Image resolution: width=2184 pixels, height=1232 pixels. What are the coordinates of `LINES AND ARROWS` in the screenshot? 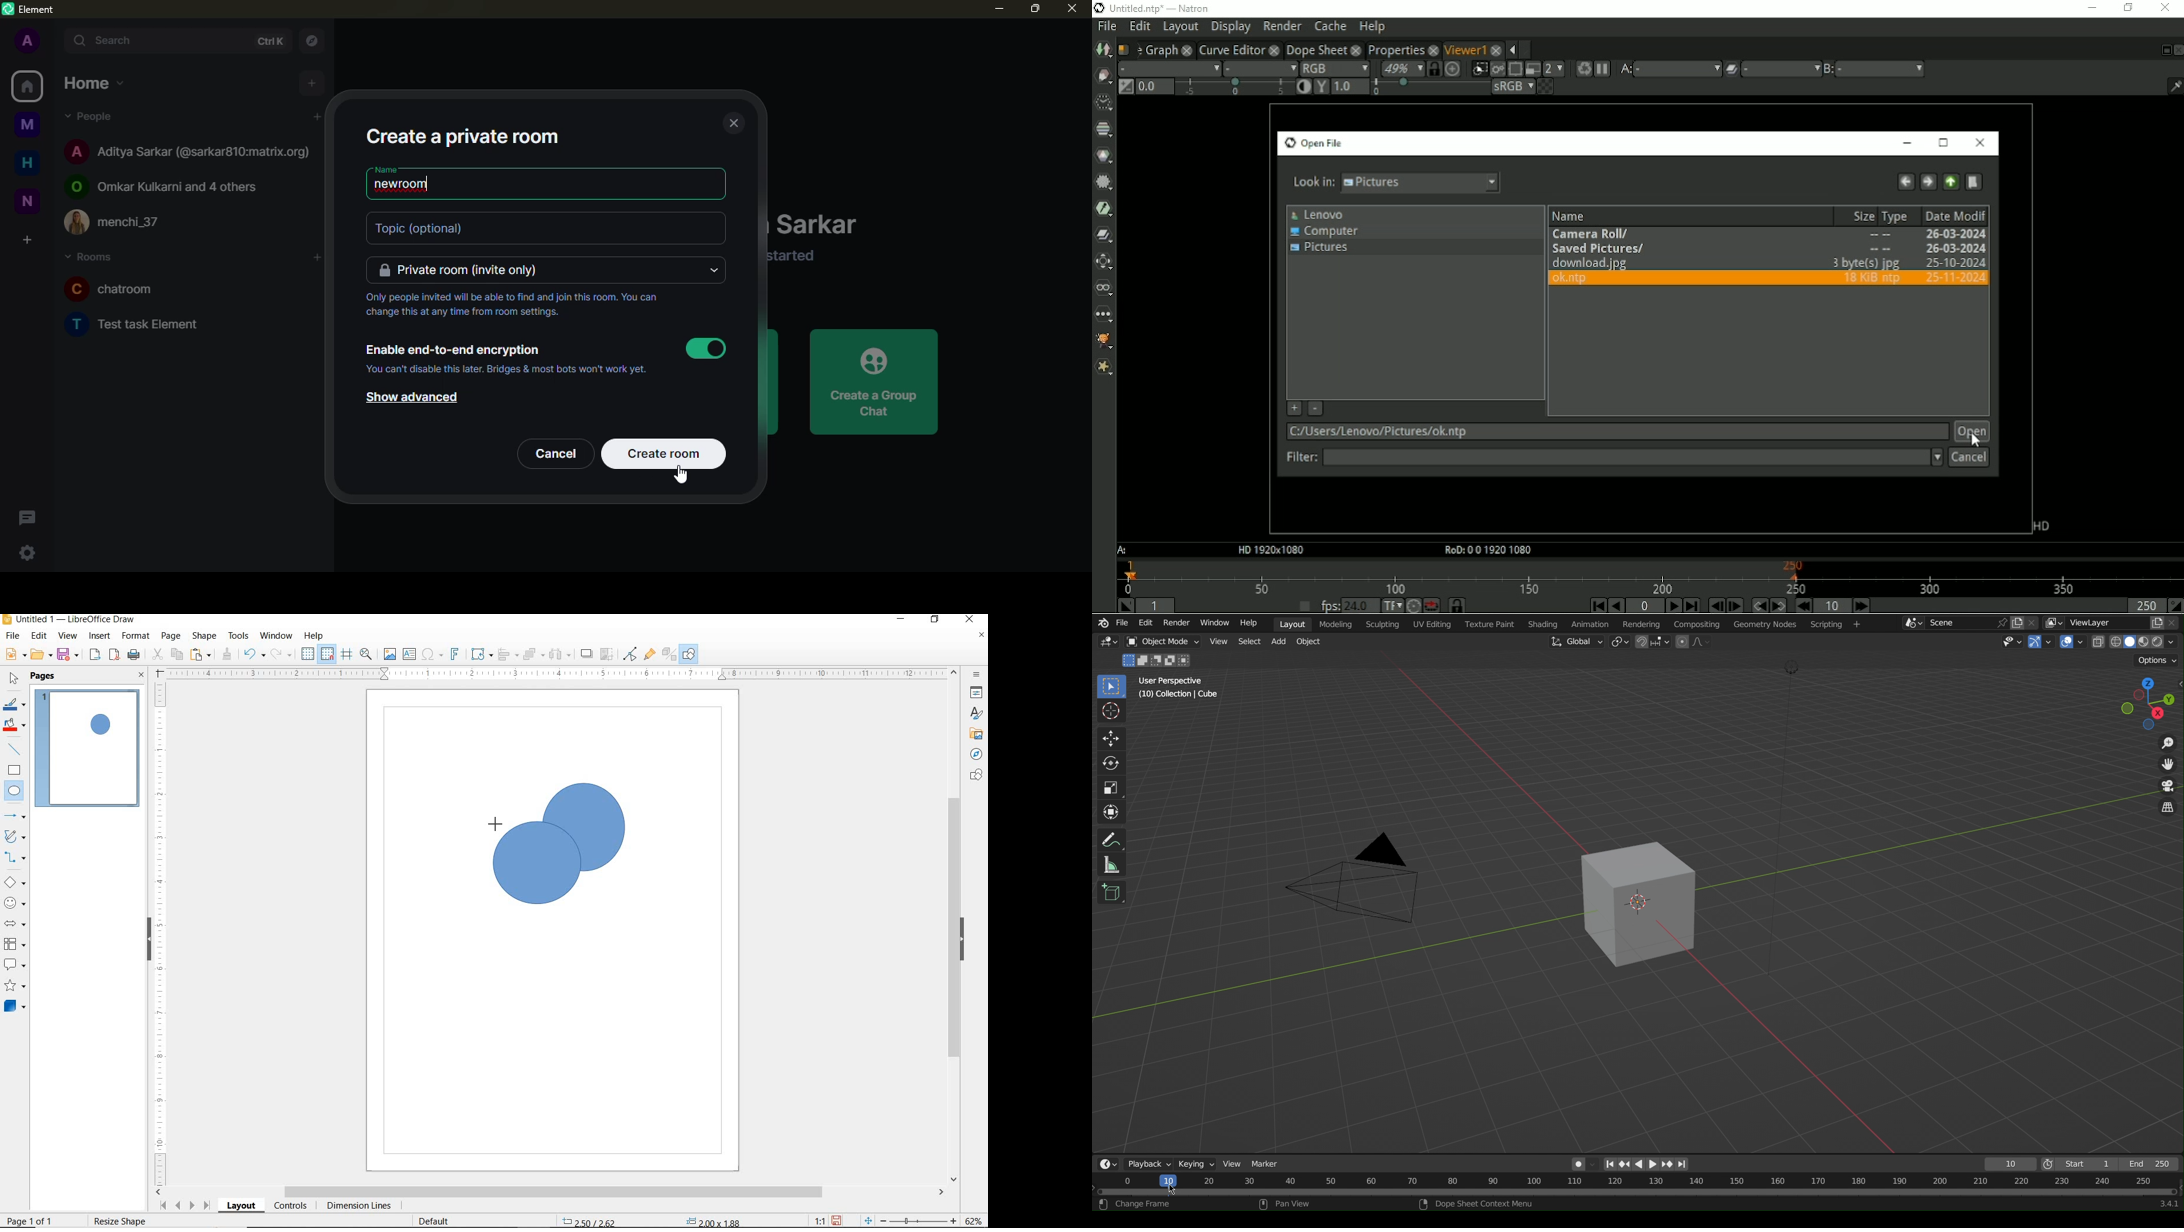 It's located at (16, 817).